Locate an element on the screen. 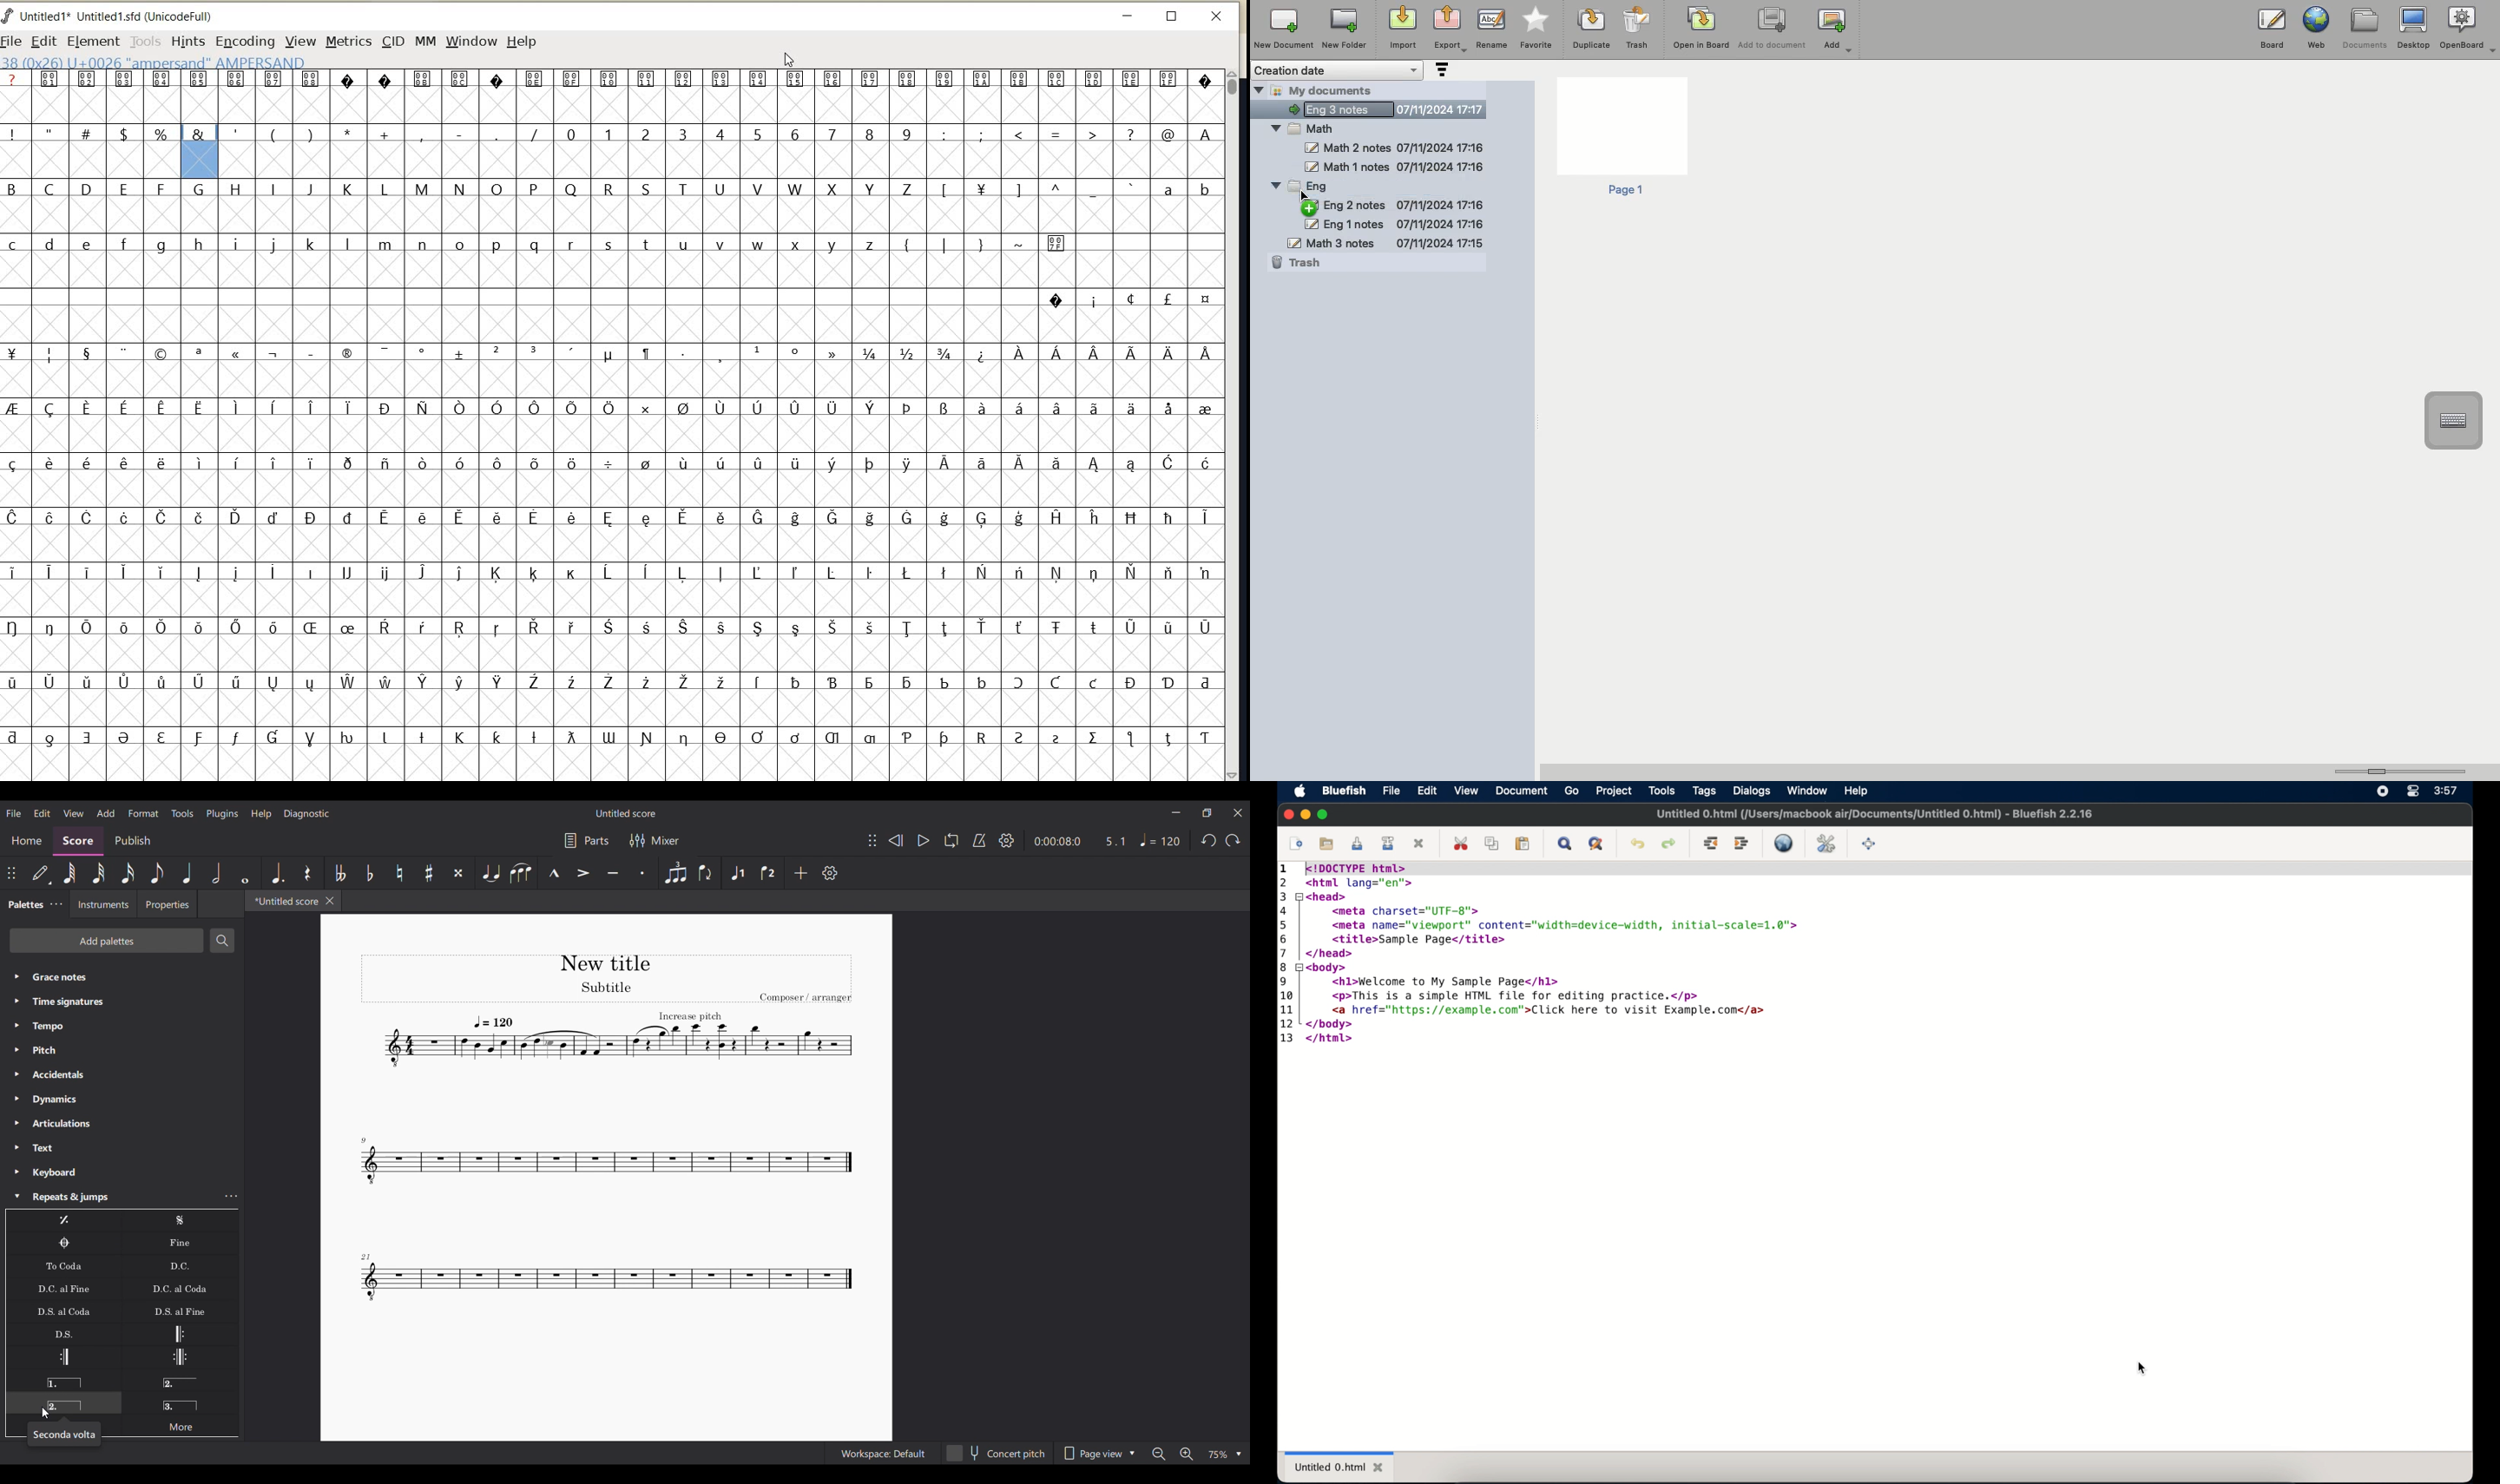 This screenshot has height=1484, width=2520. Toggle natural is located at coordinates (399, 873).